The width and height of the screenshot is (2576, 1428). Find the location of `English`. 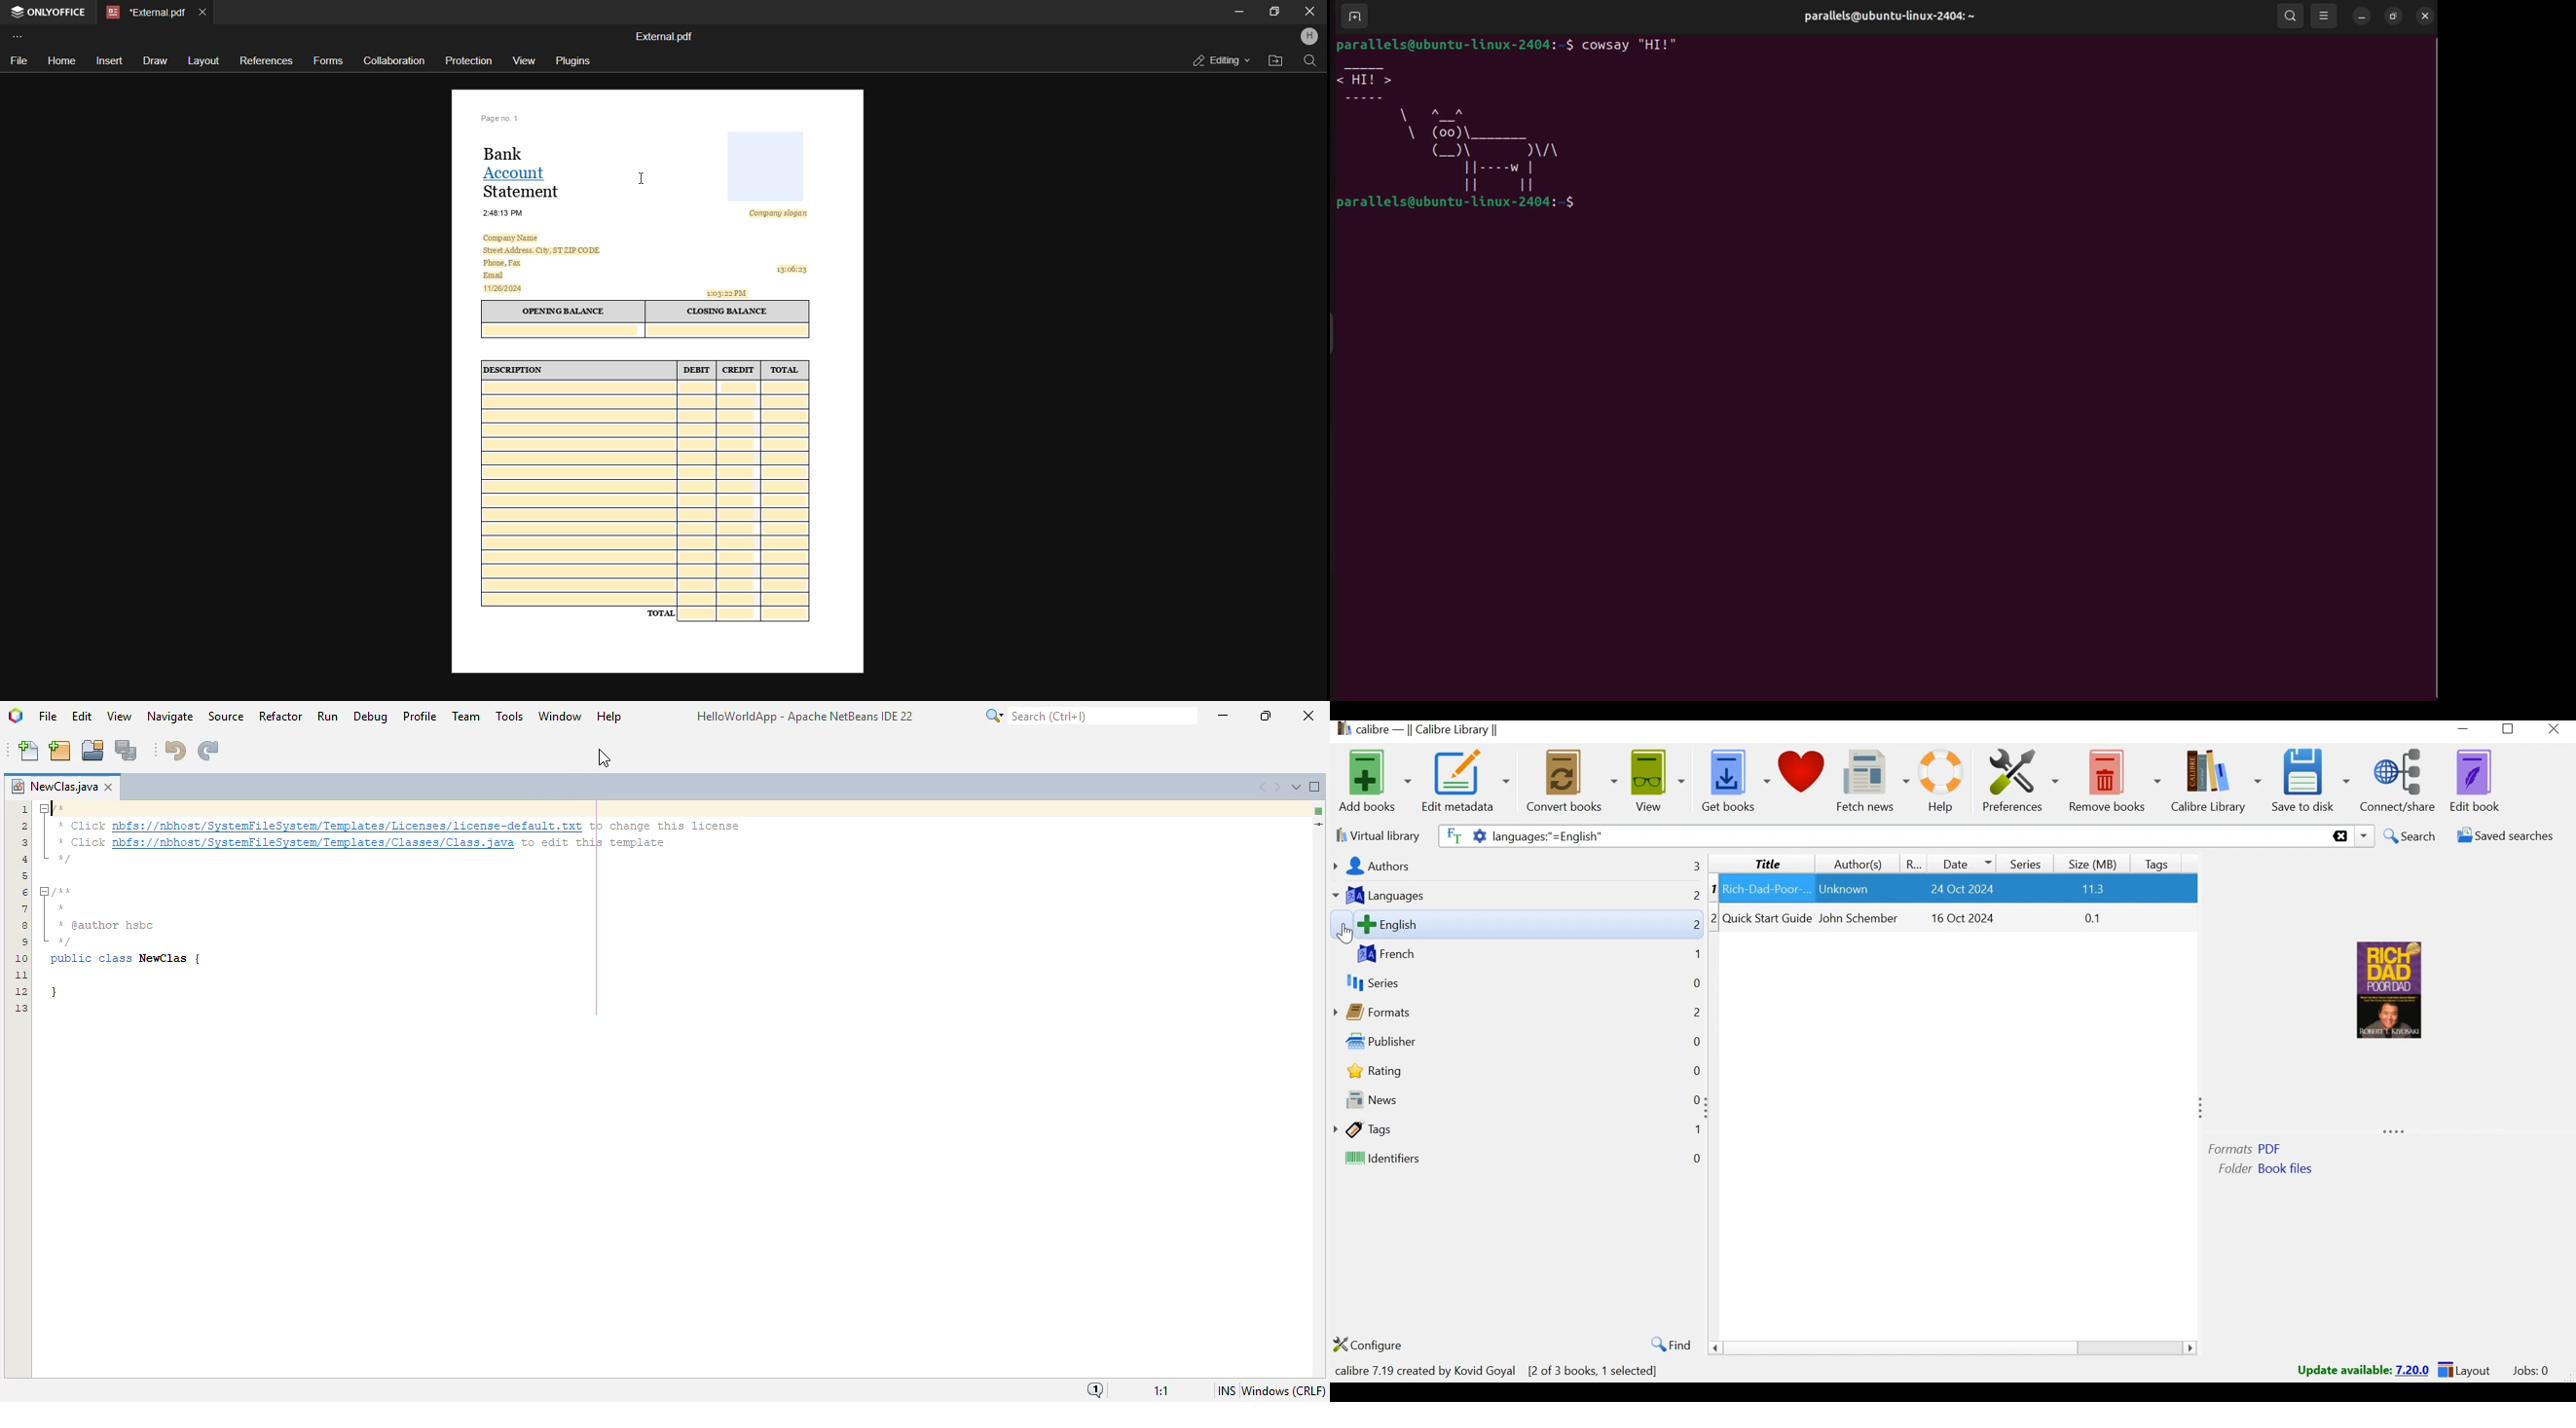

English is located at coordinates (1484, 924).